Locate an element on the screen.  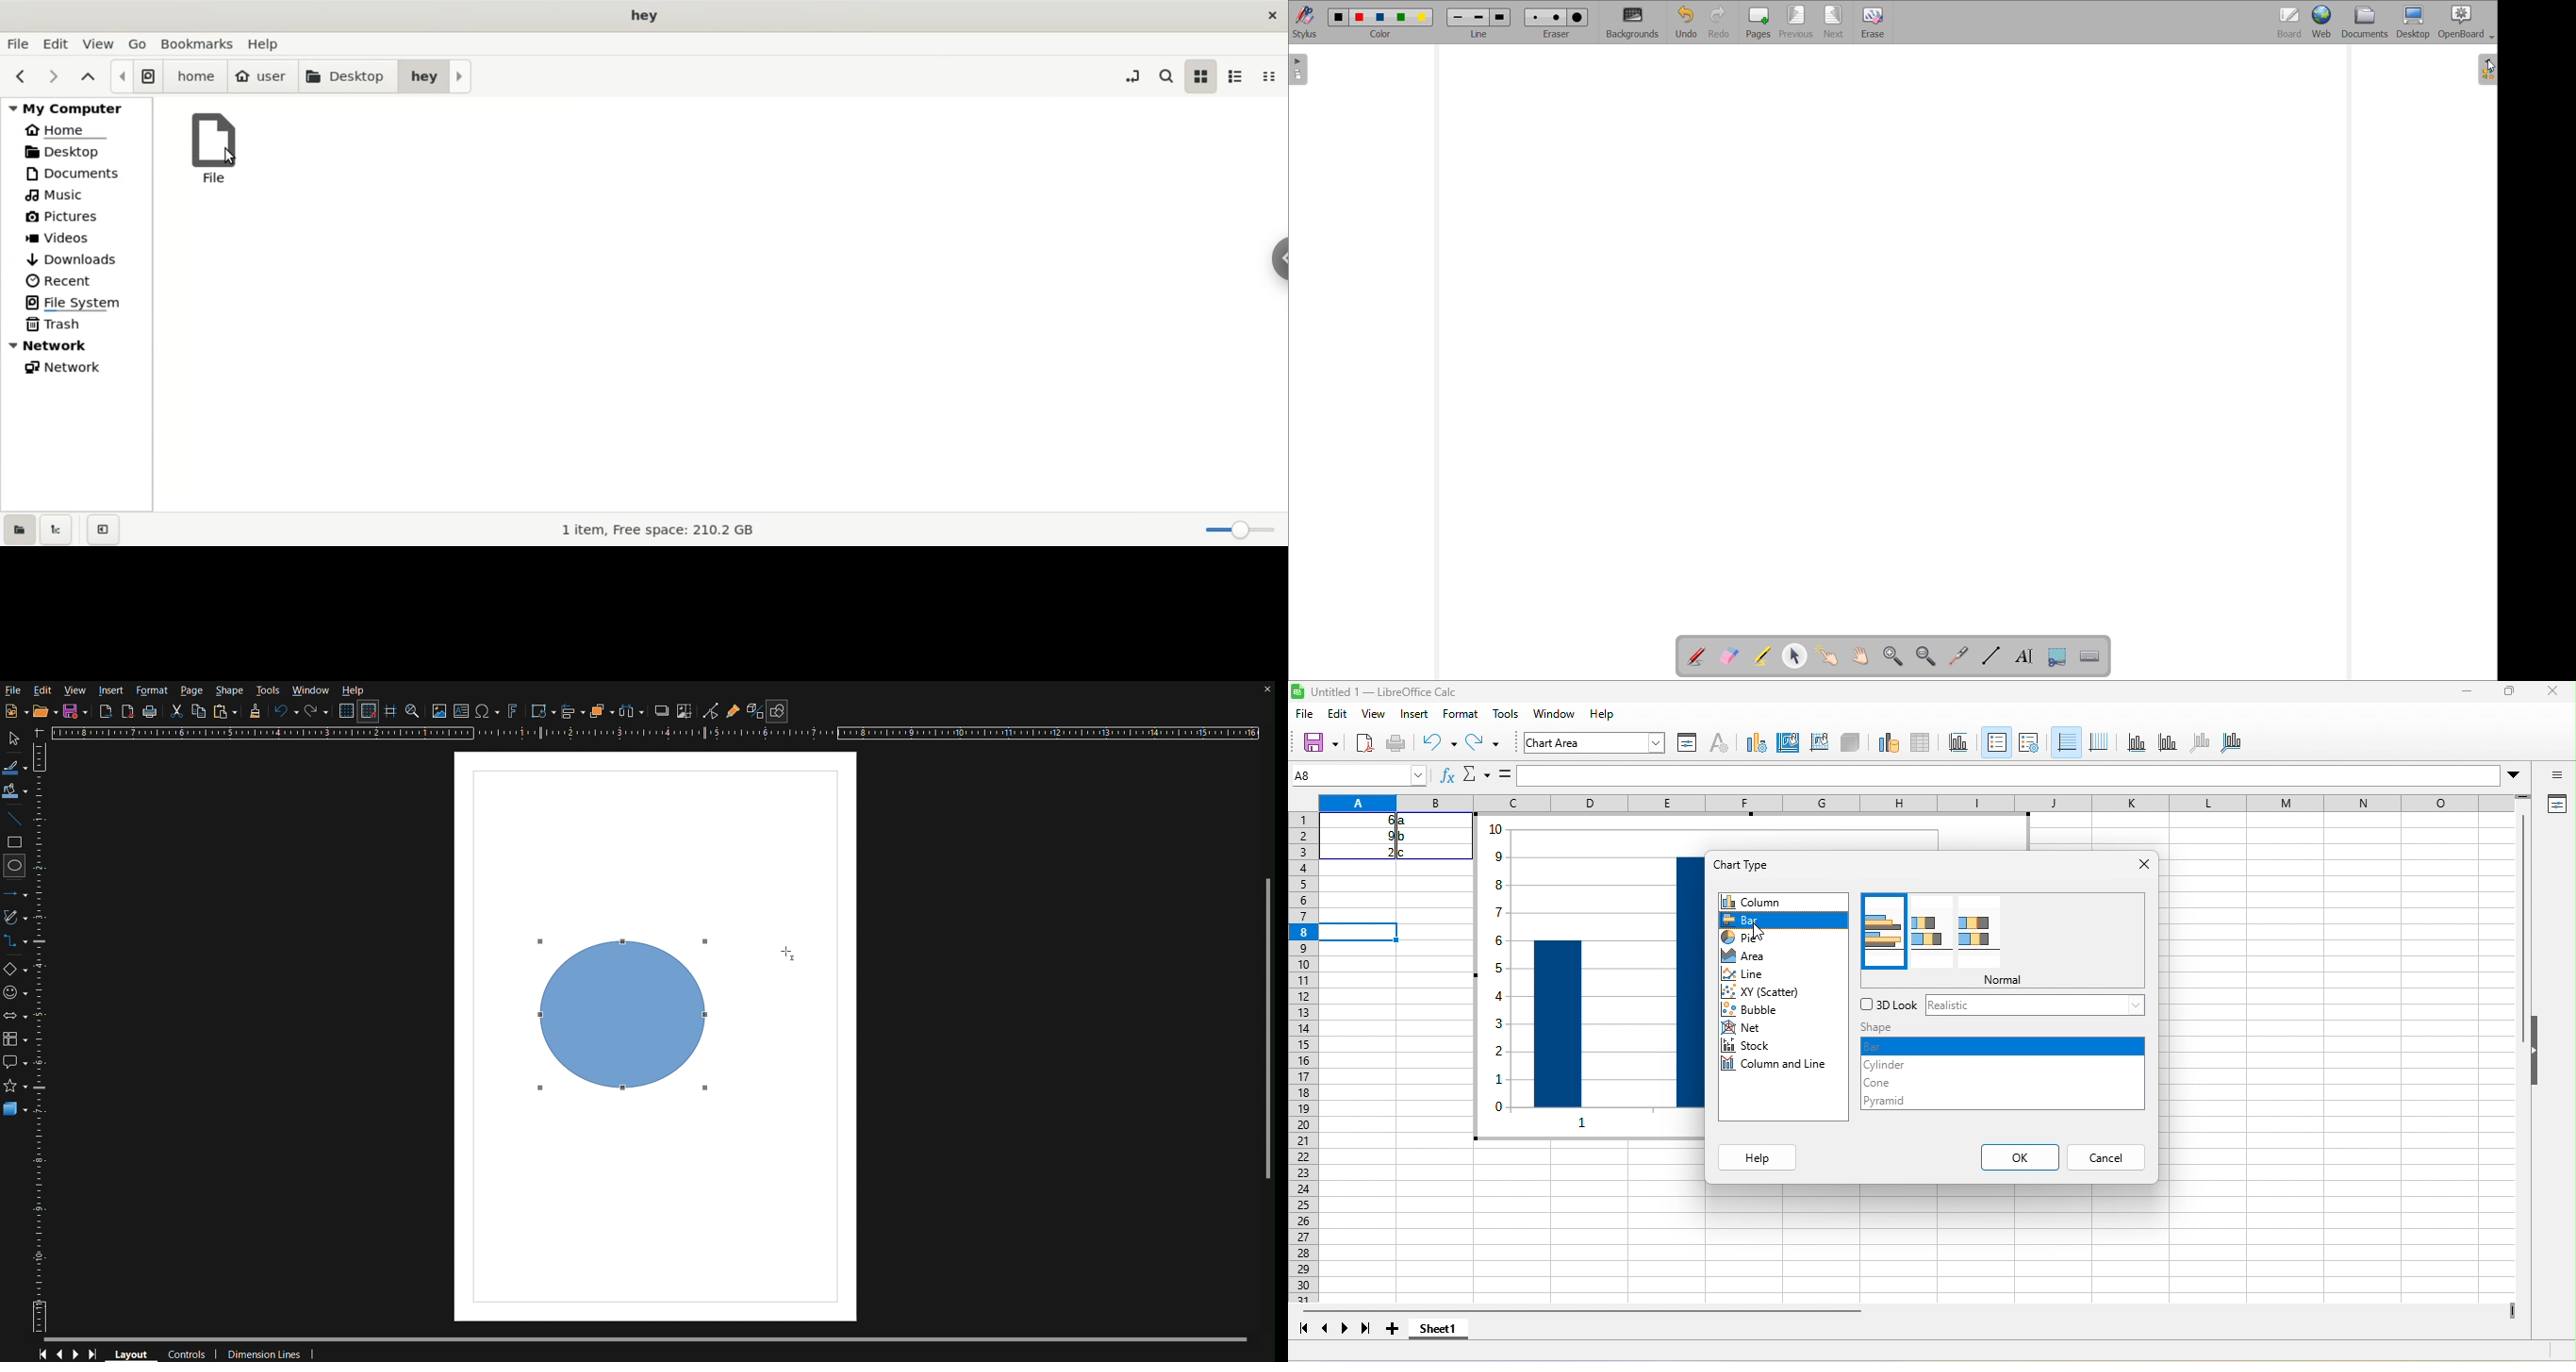
Line and Arrows is located at coordinates (15, 894).